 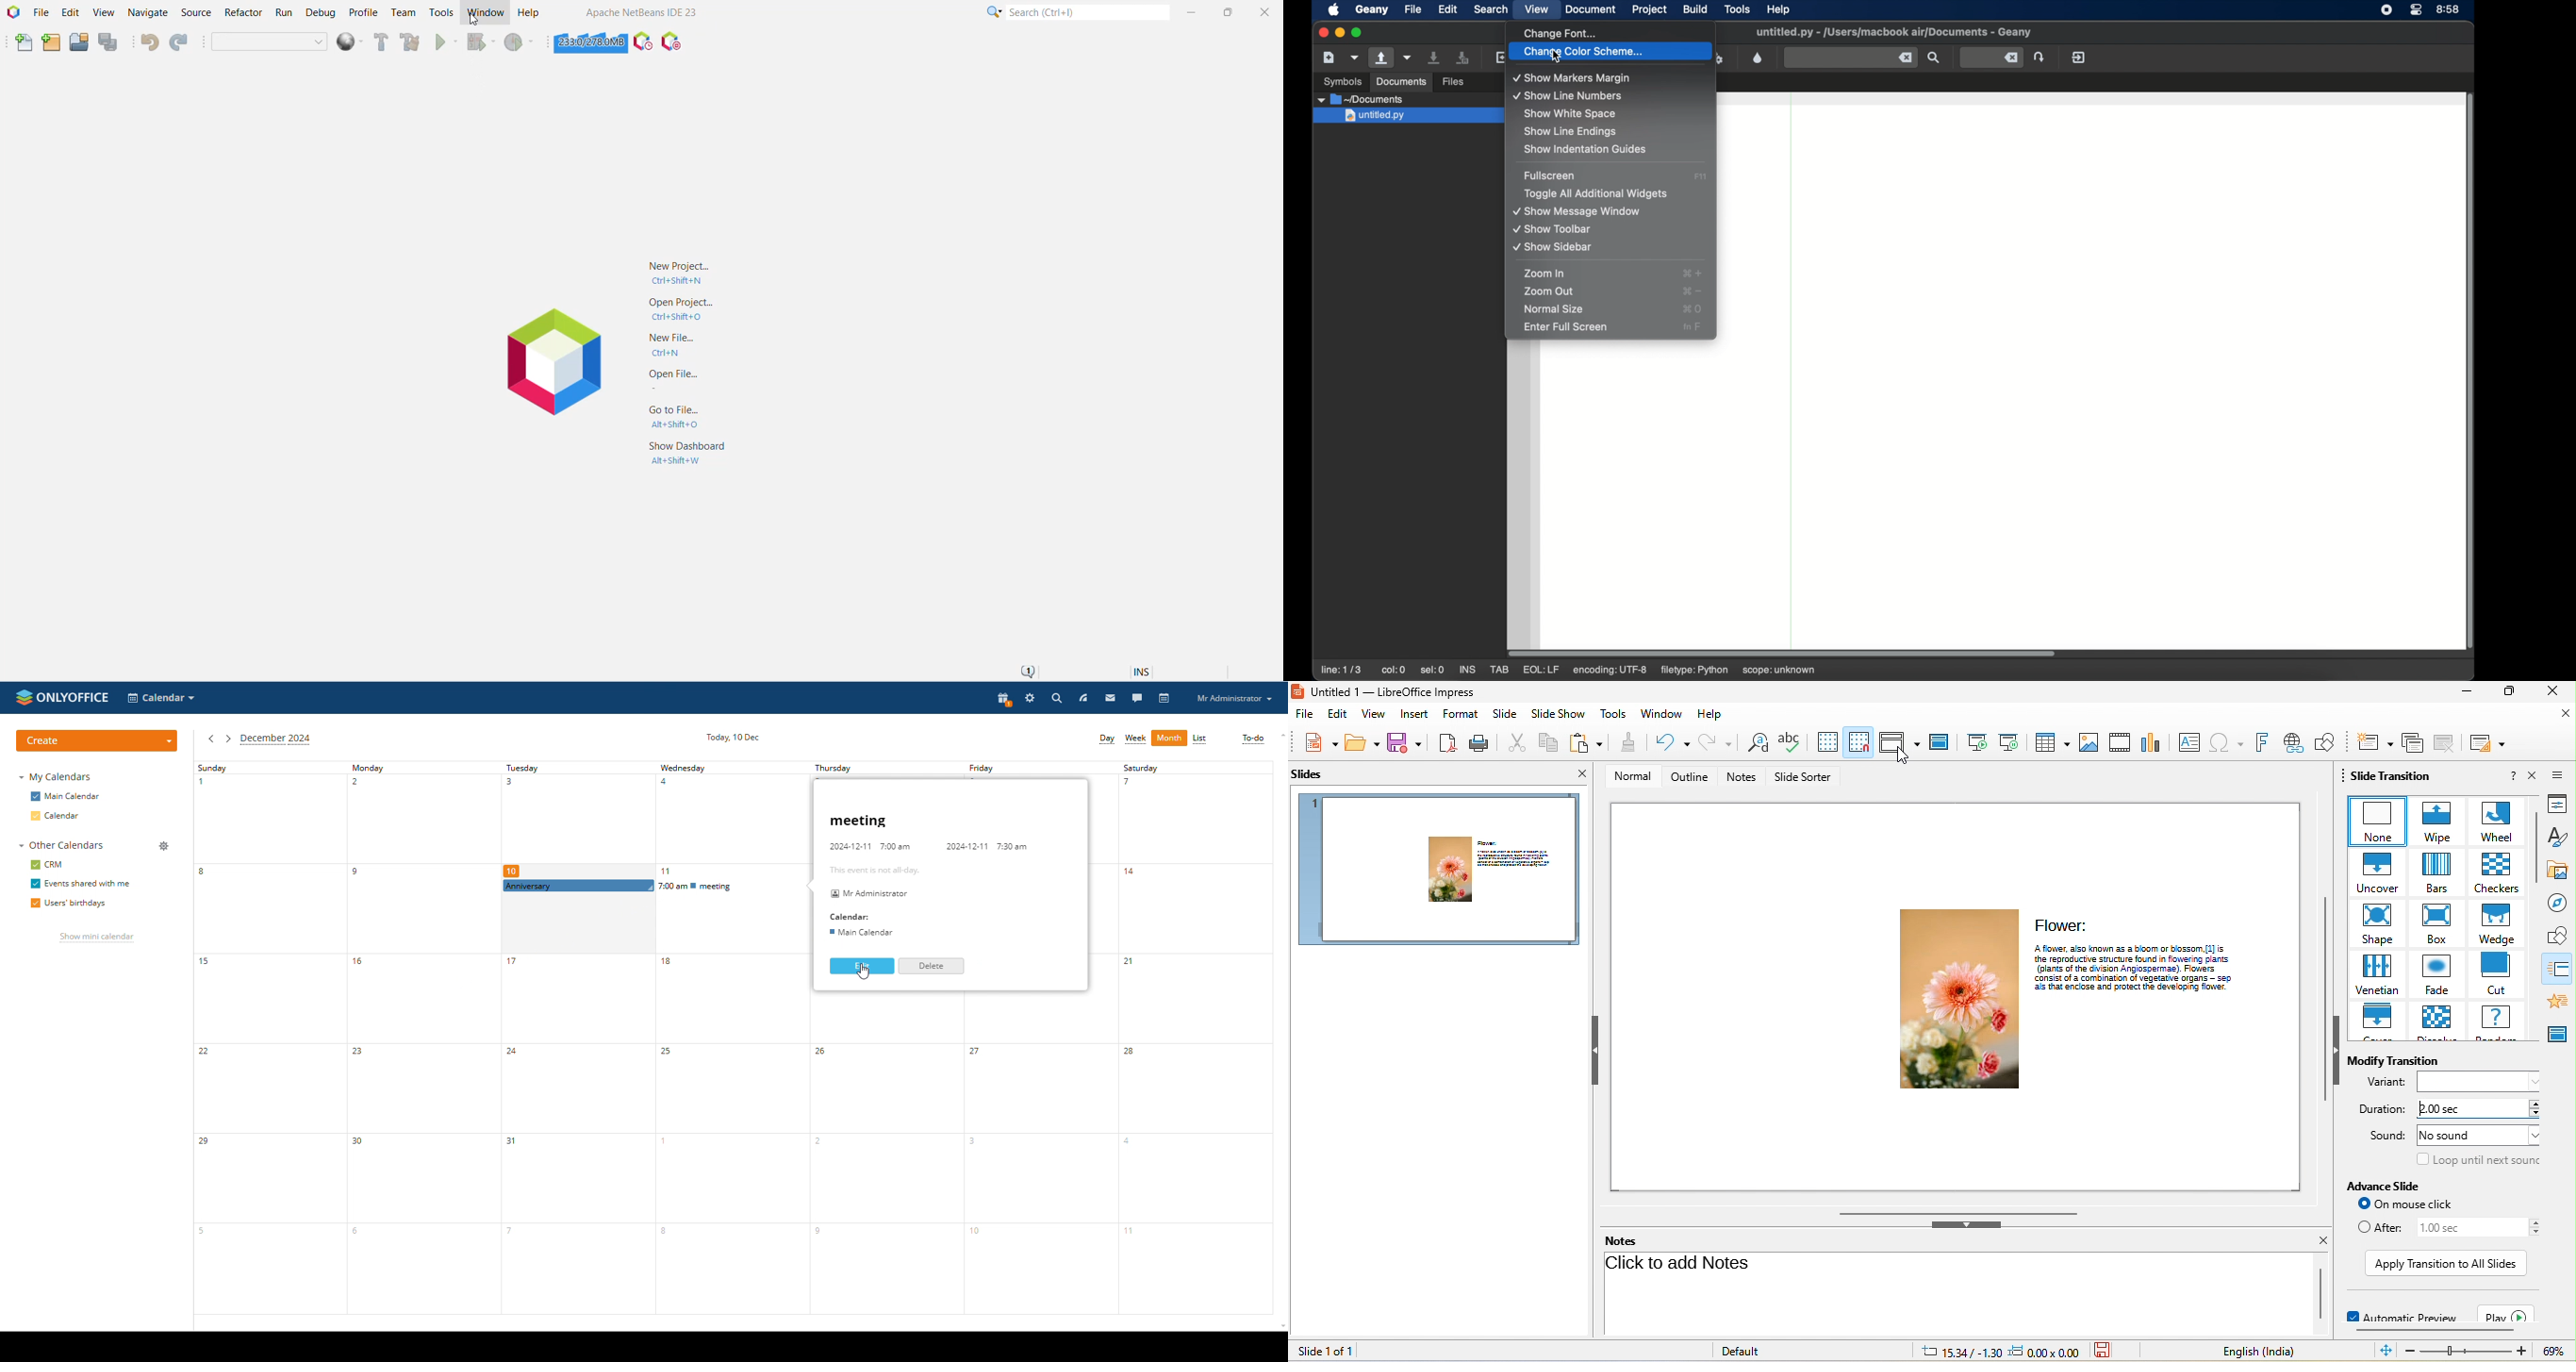 What do you see at coordinates (2319, 1000) in the screenshot?
I see `vertical scrollbar` at bounding box center [2319, 1000].